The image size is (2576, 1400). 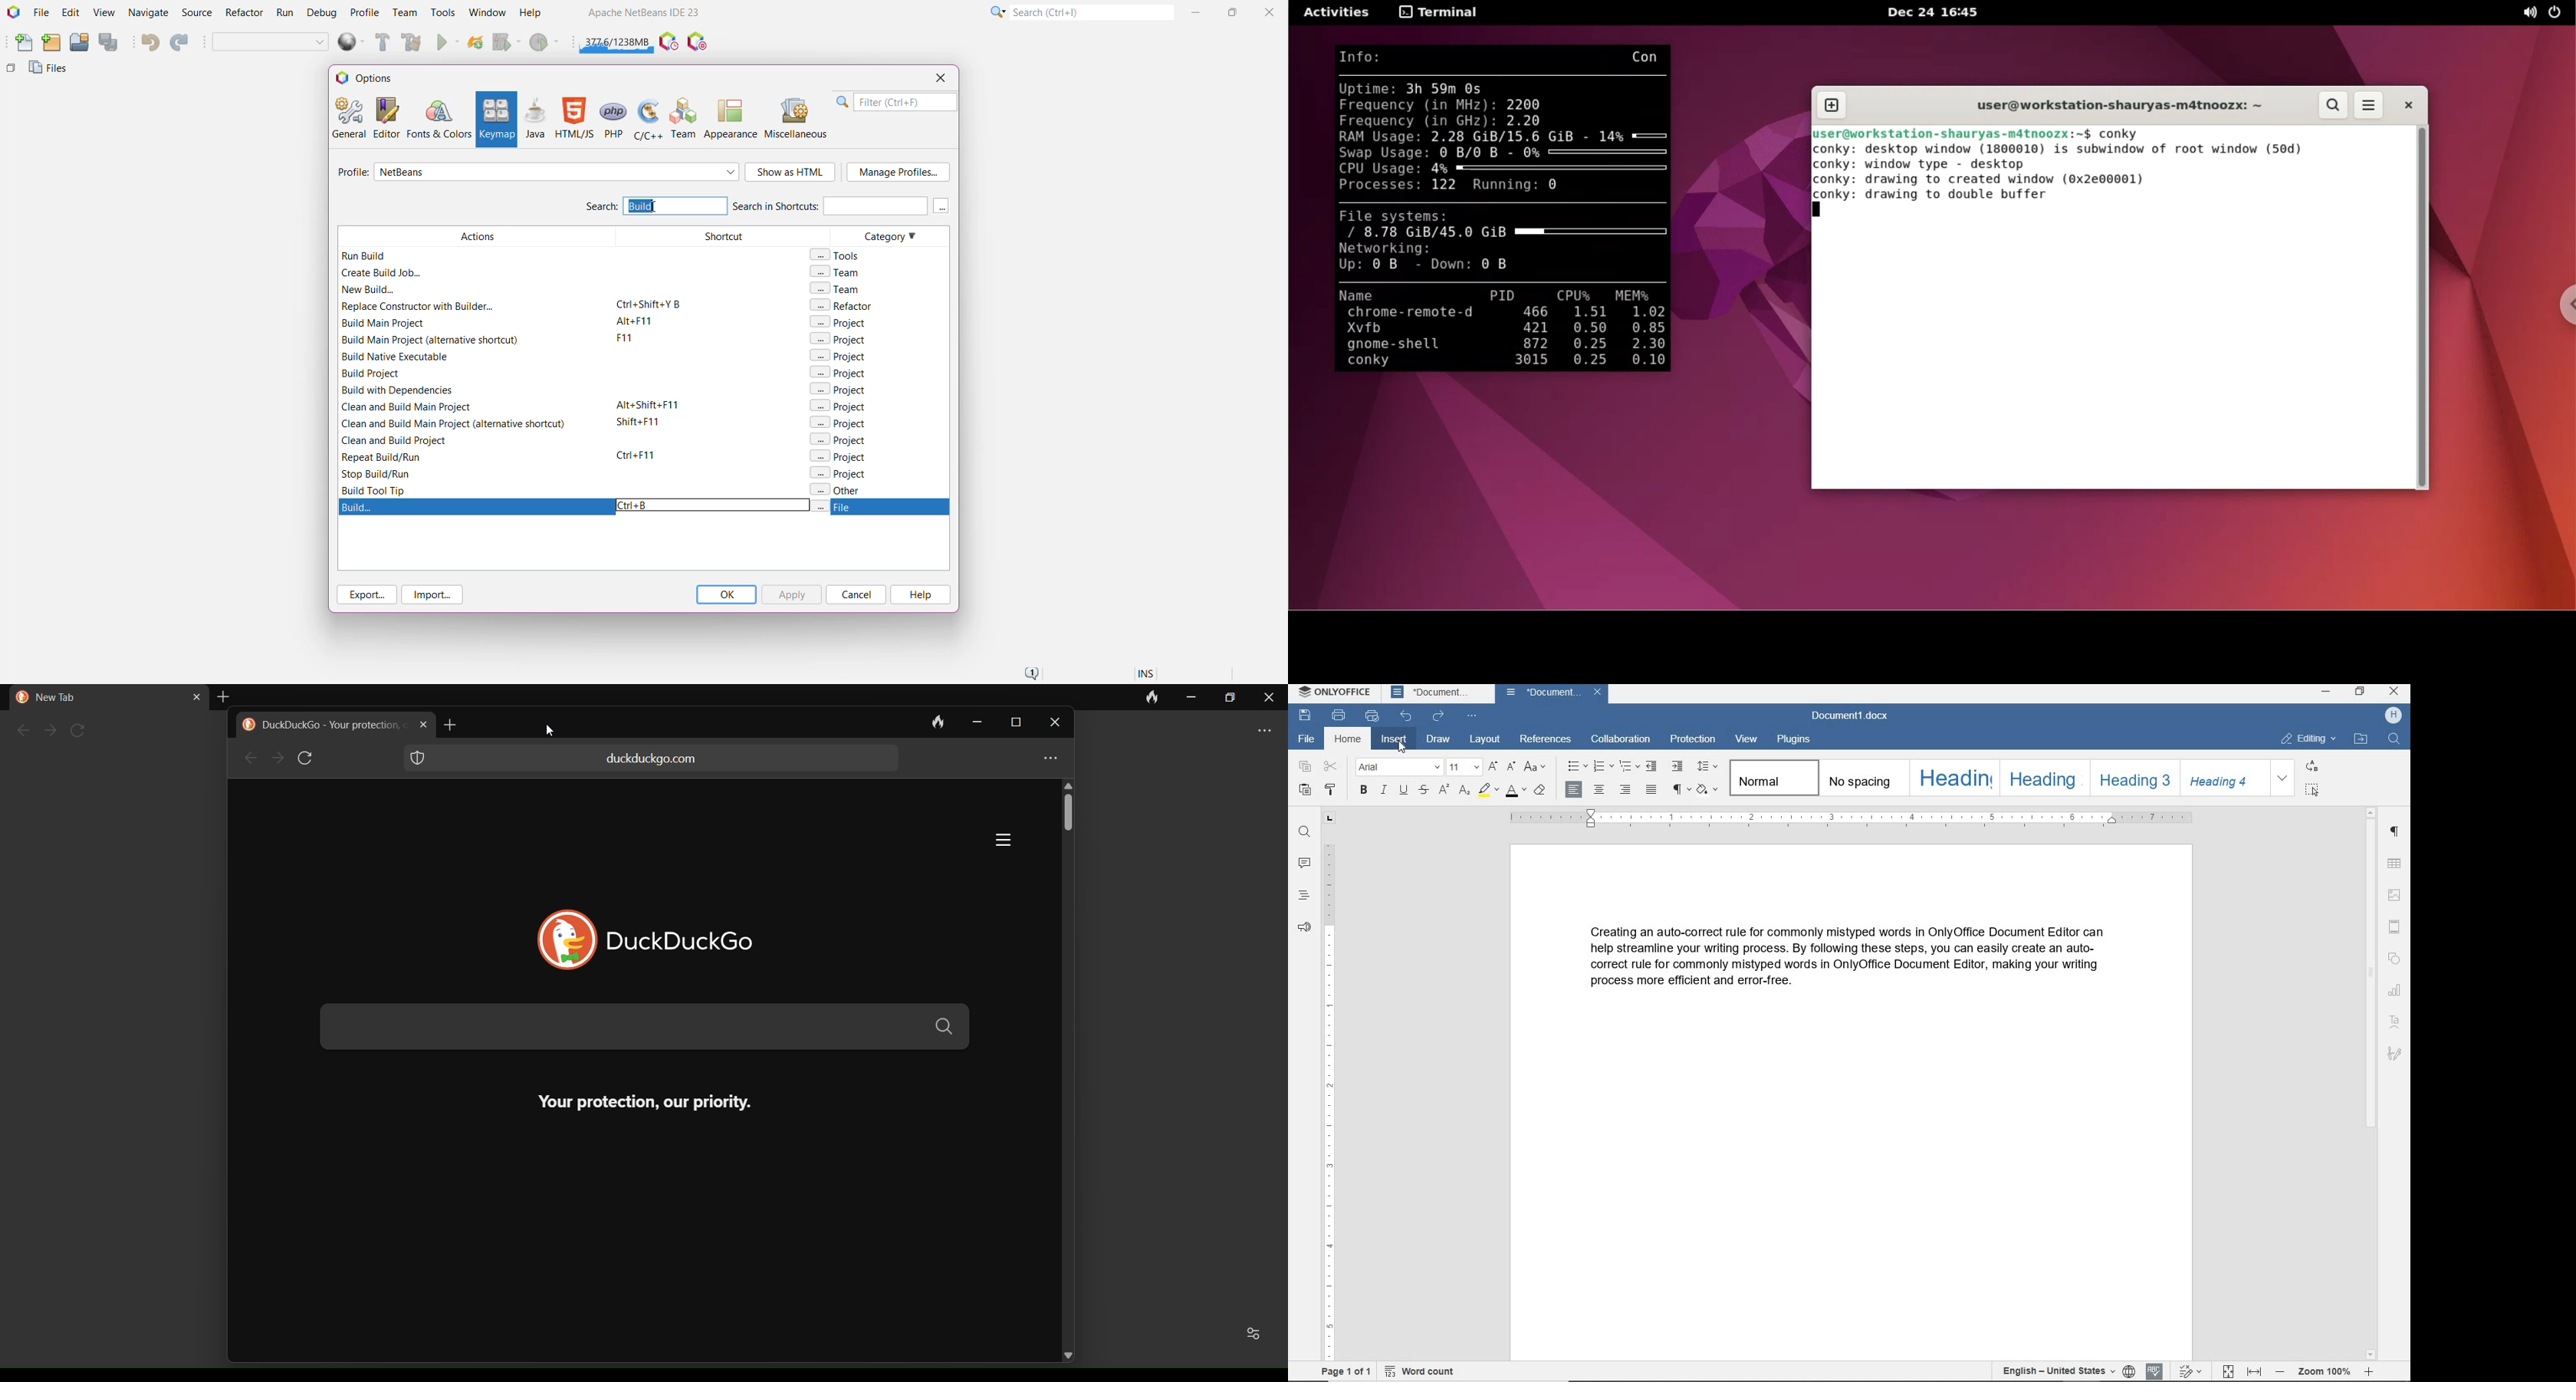 What do you see at coordinates (1303, 897) in the screenshot?
I see `headings` at bounding box center [1303, 897].